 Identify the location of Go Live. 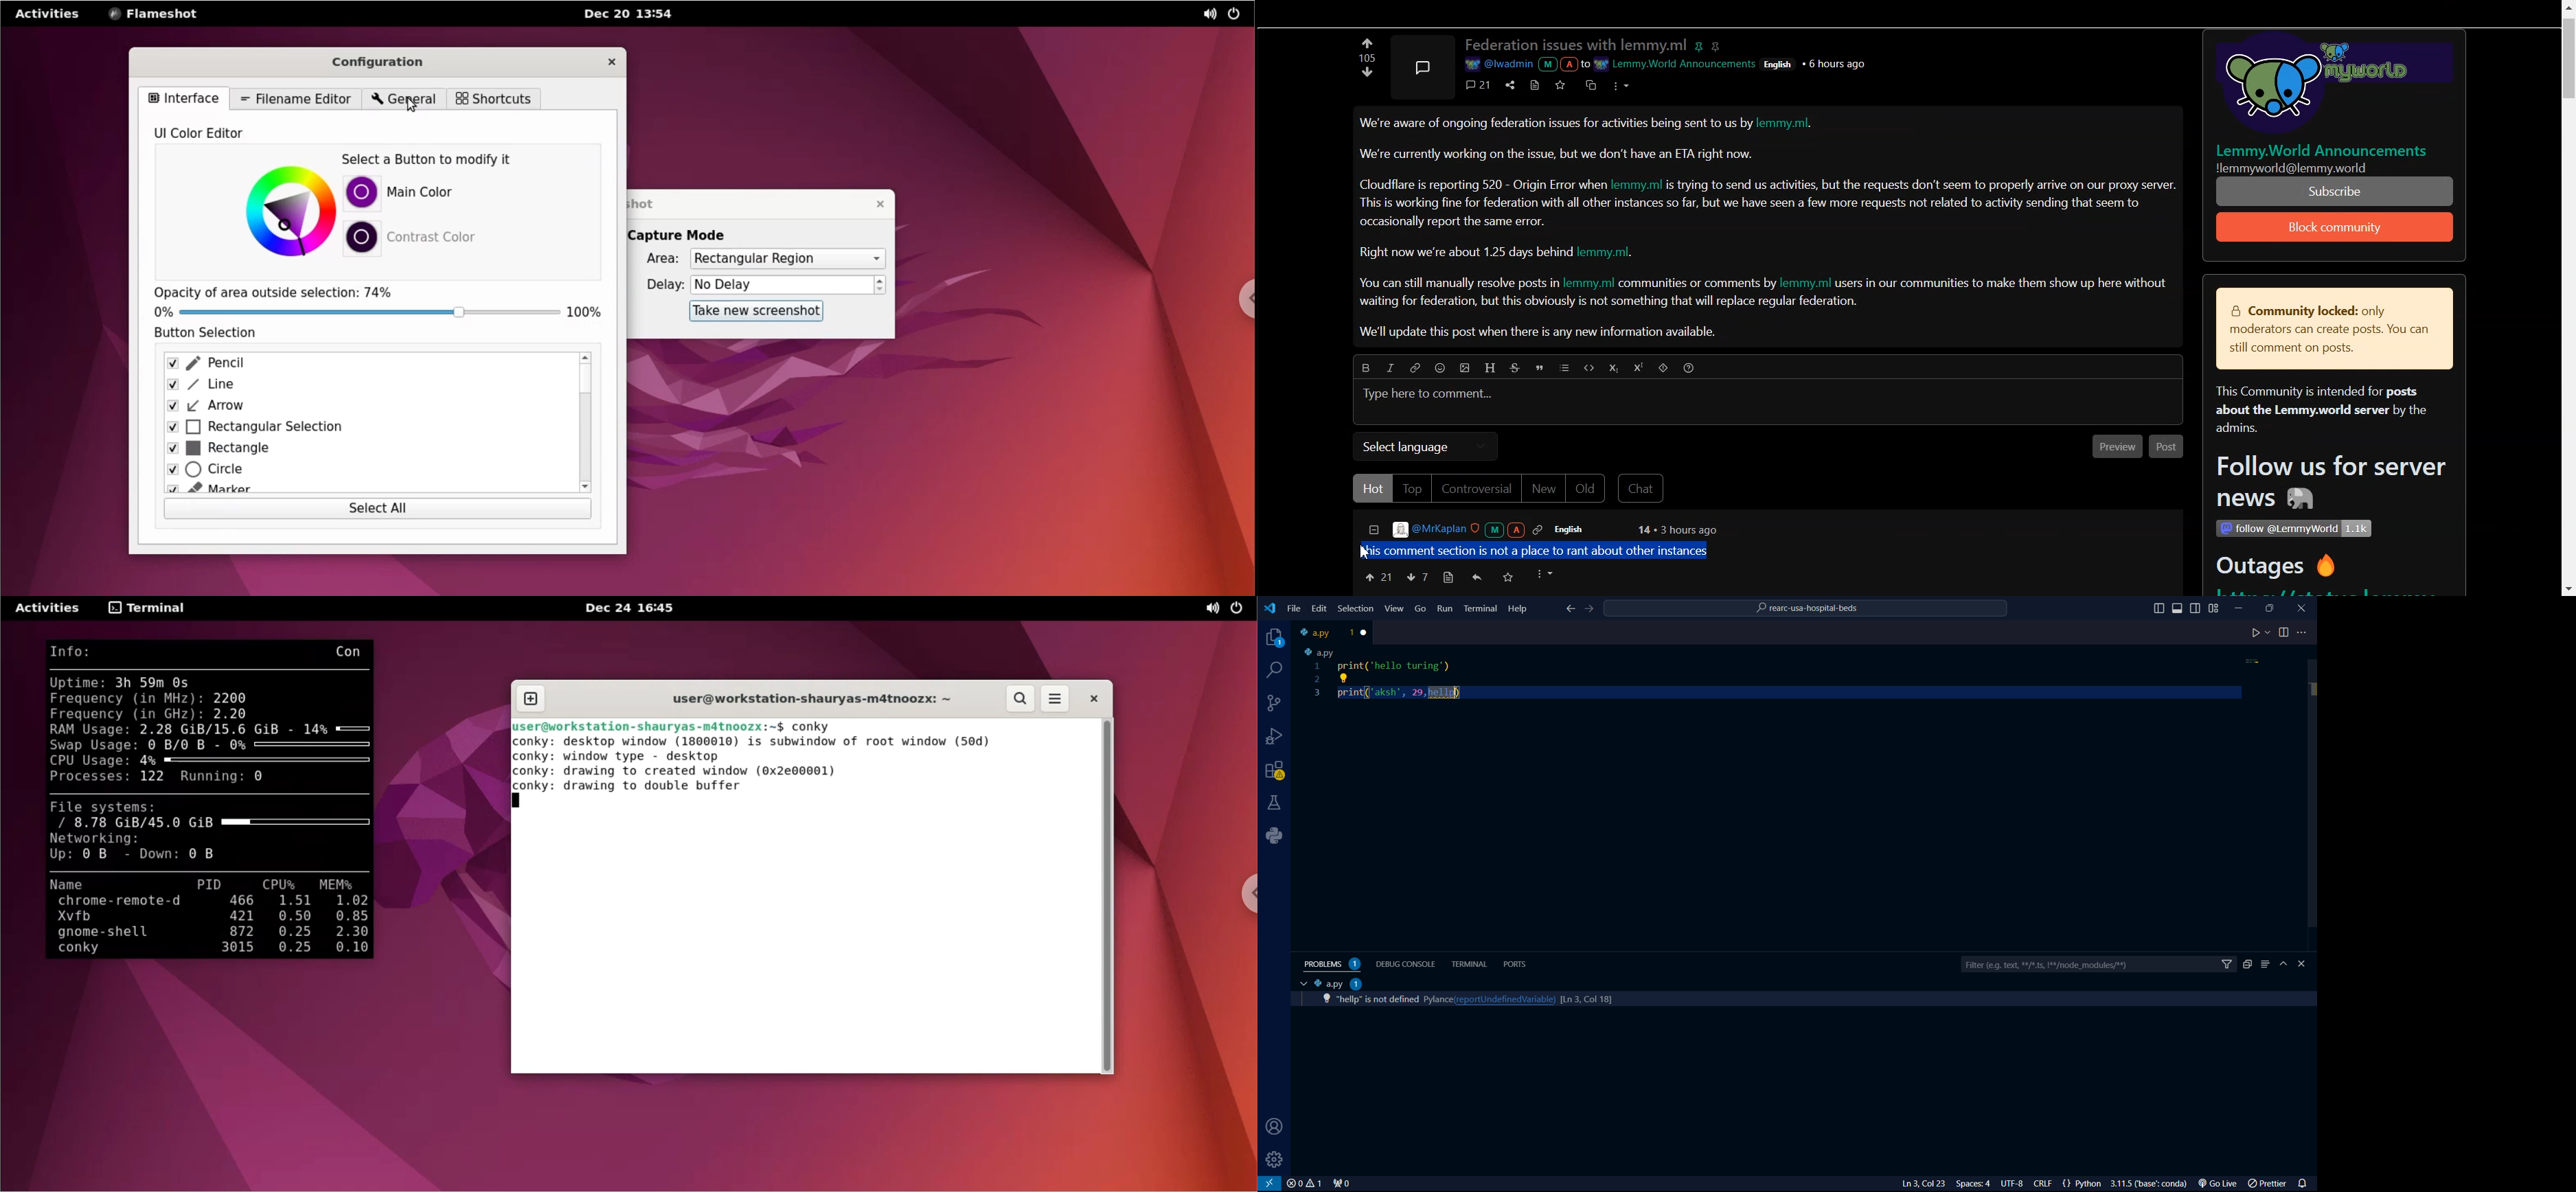
(2221, 1184).